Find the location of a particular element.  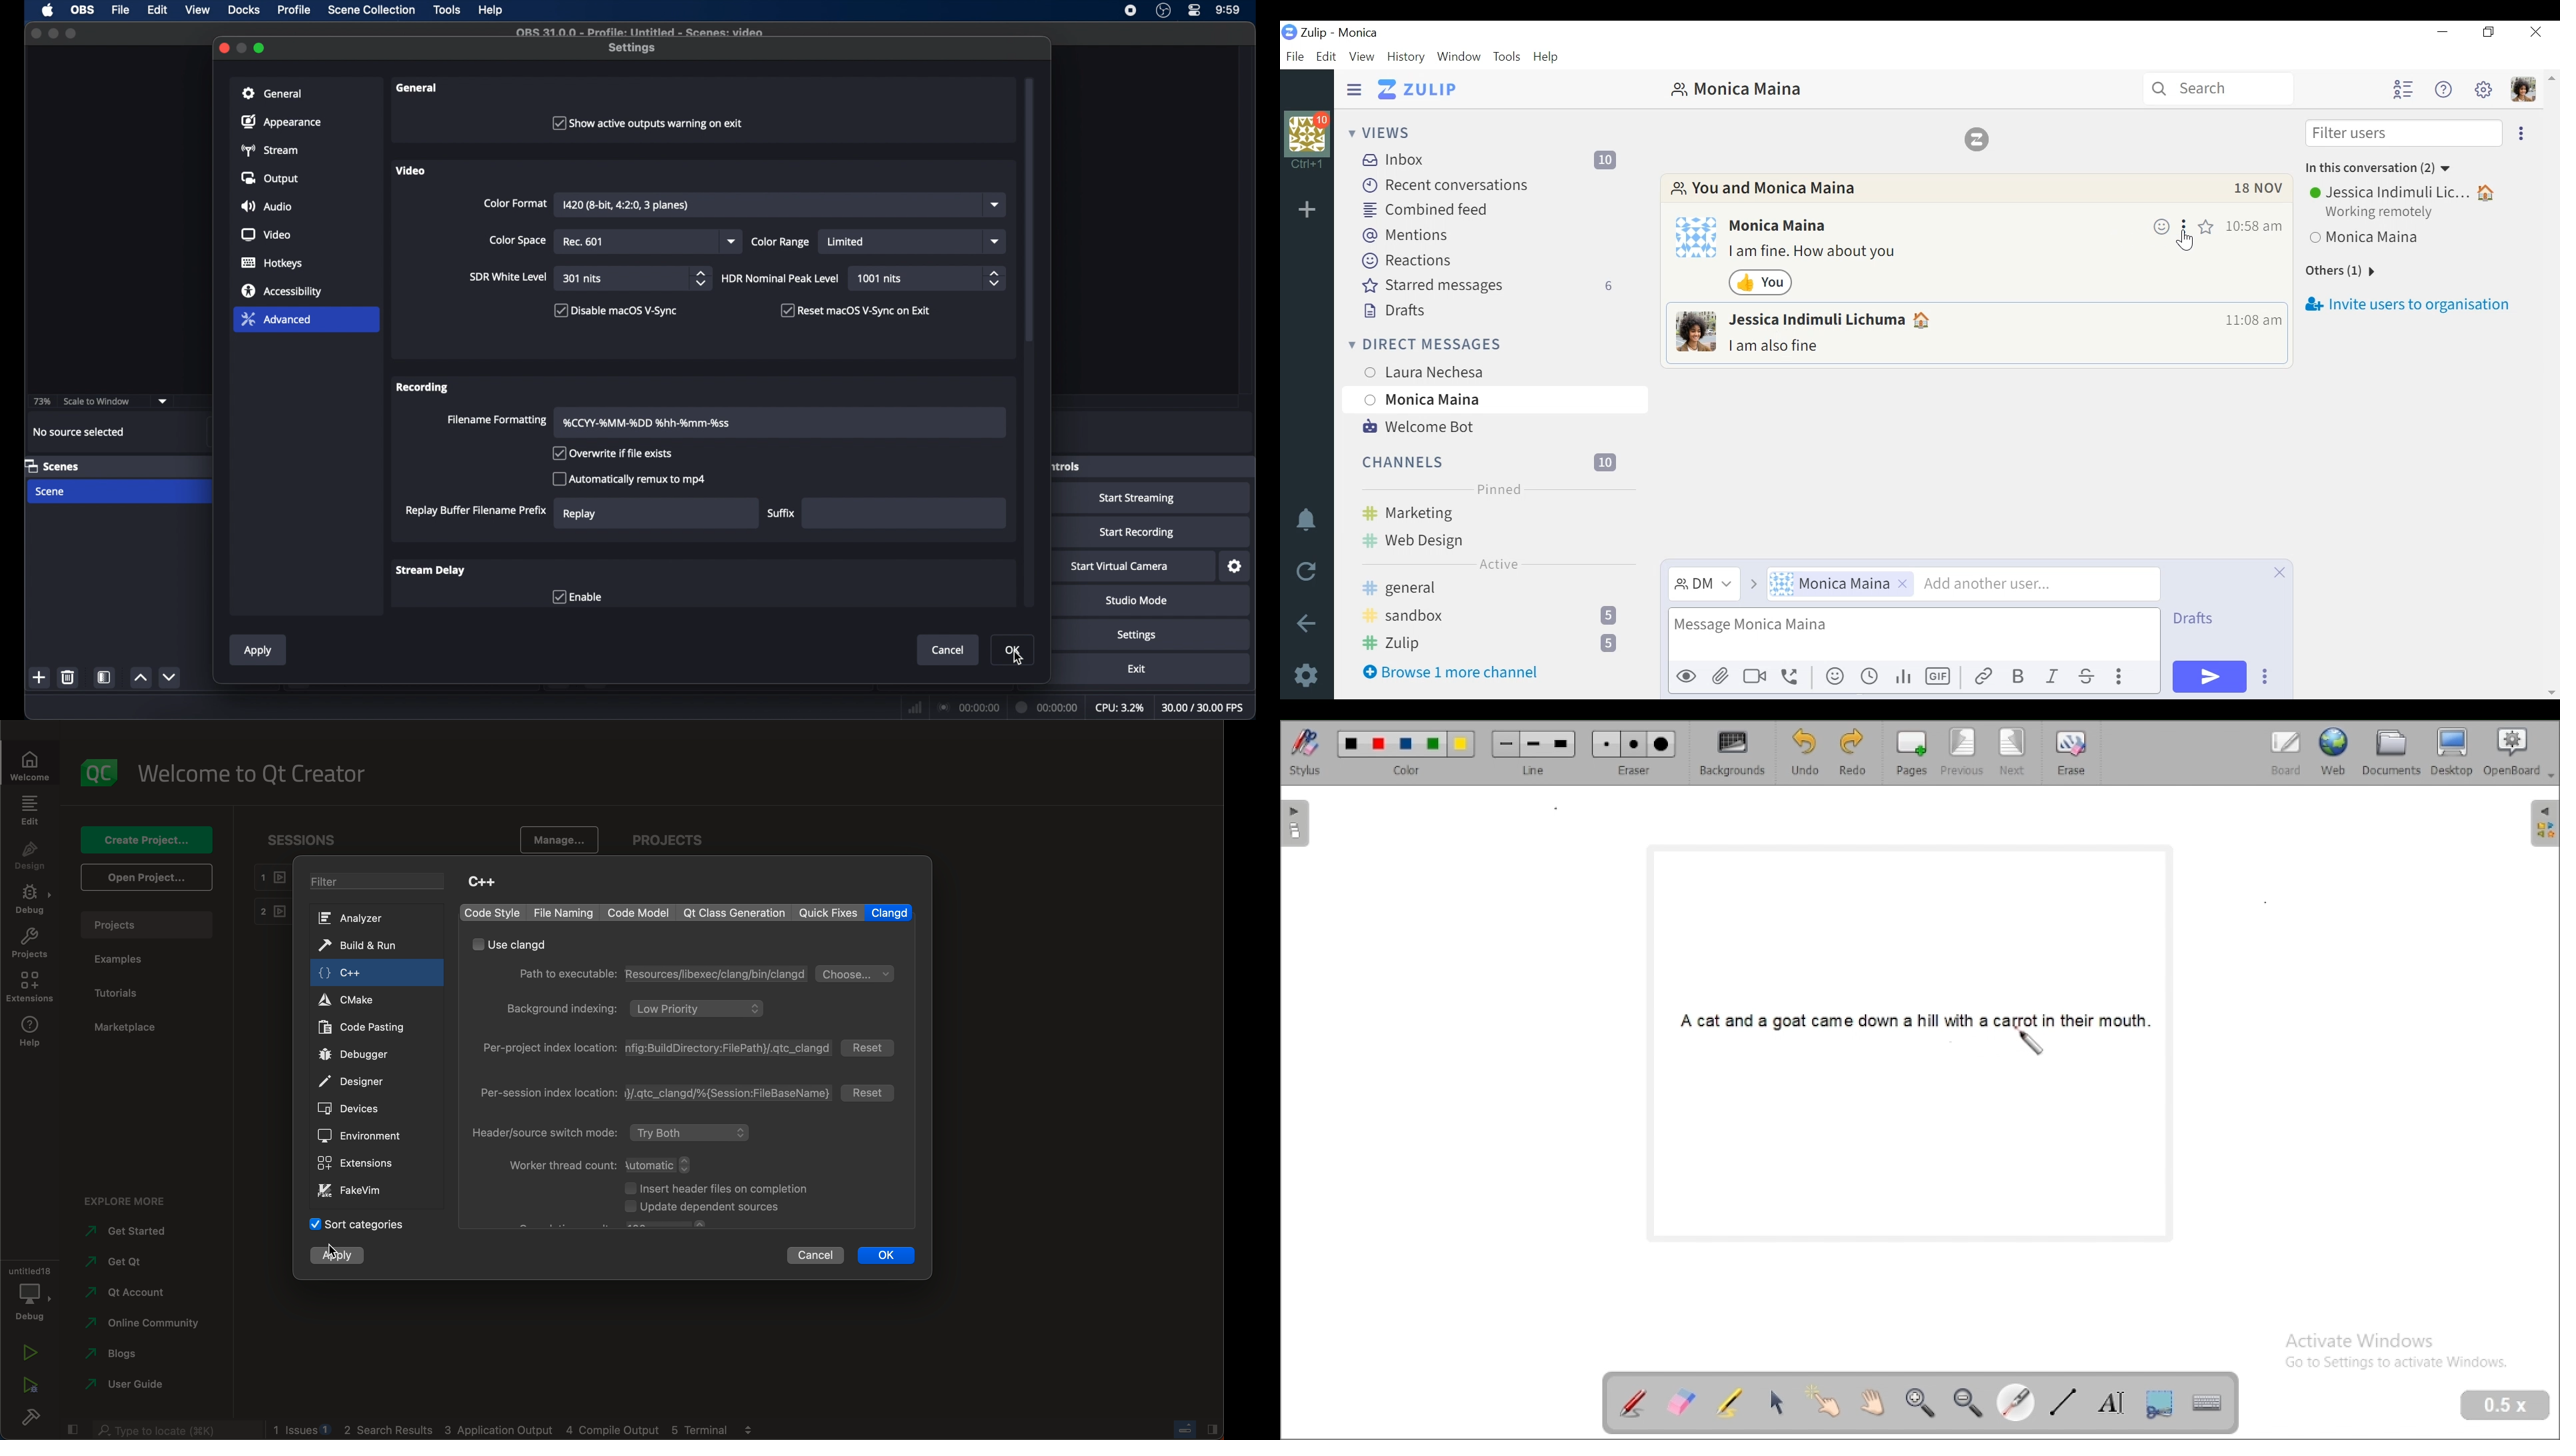

obscure label is located at coordinates (1065, 466).